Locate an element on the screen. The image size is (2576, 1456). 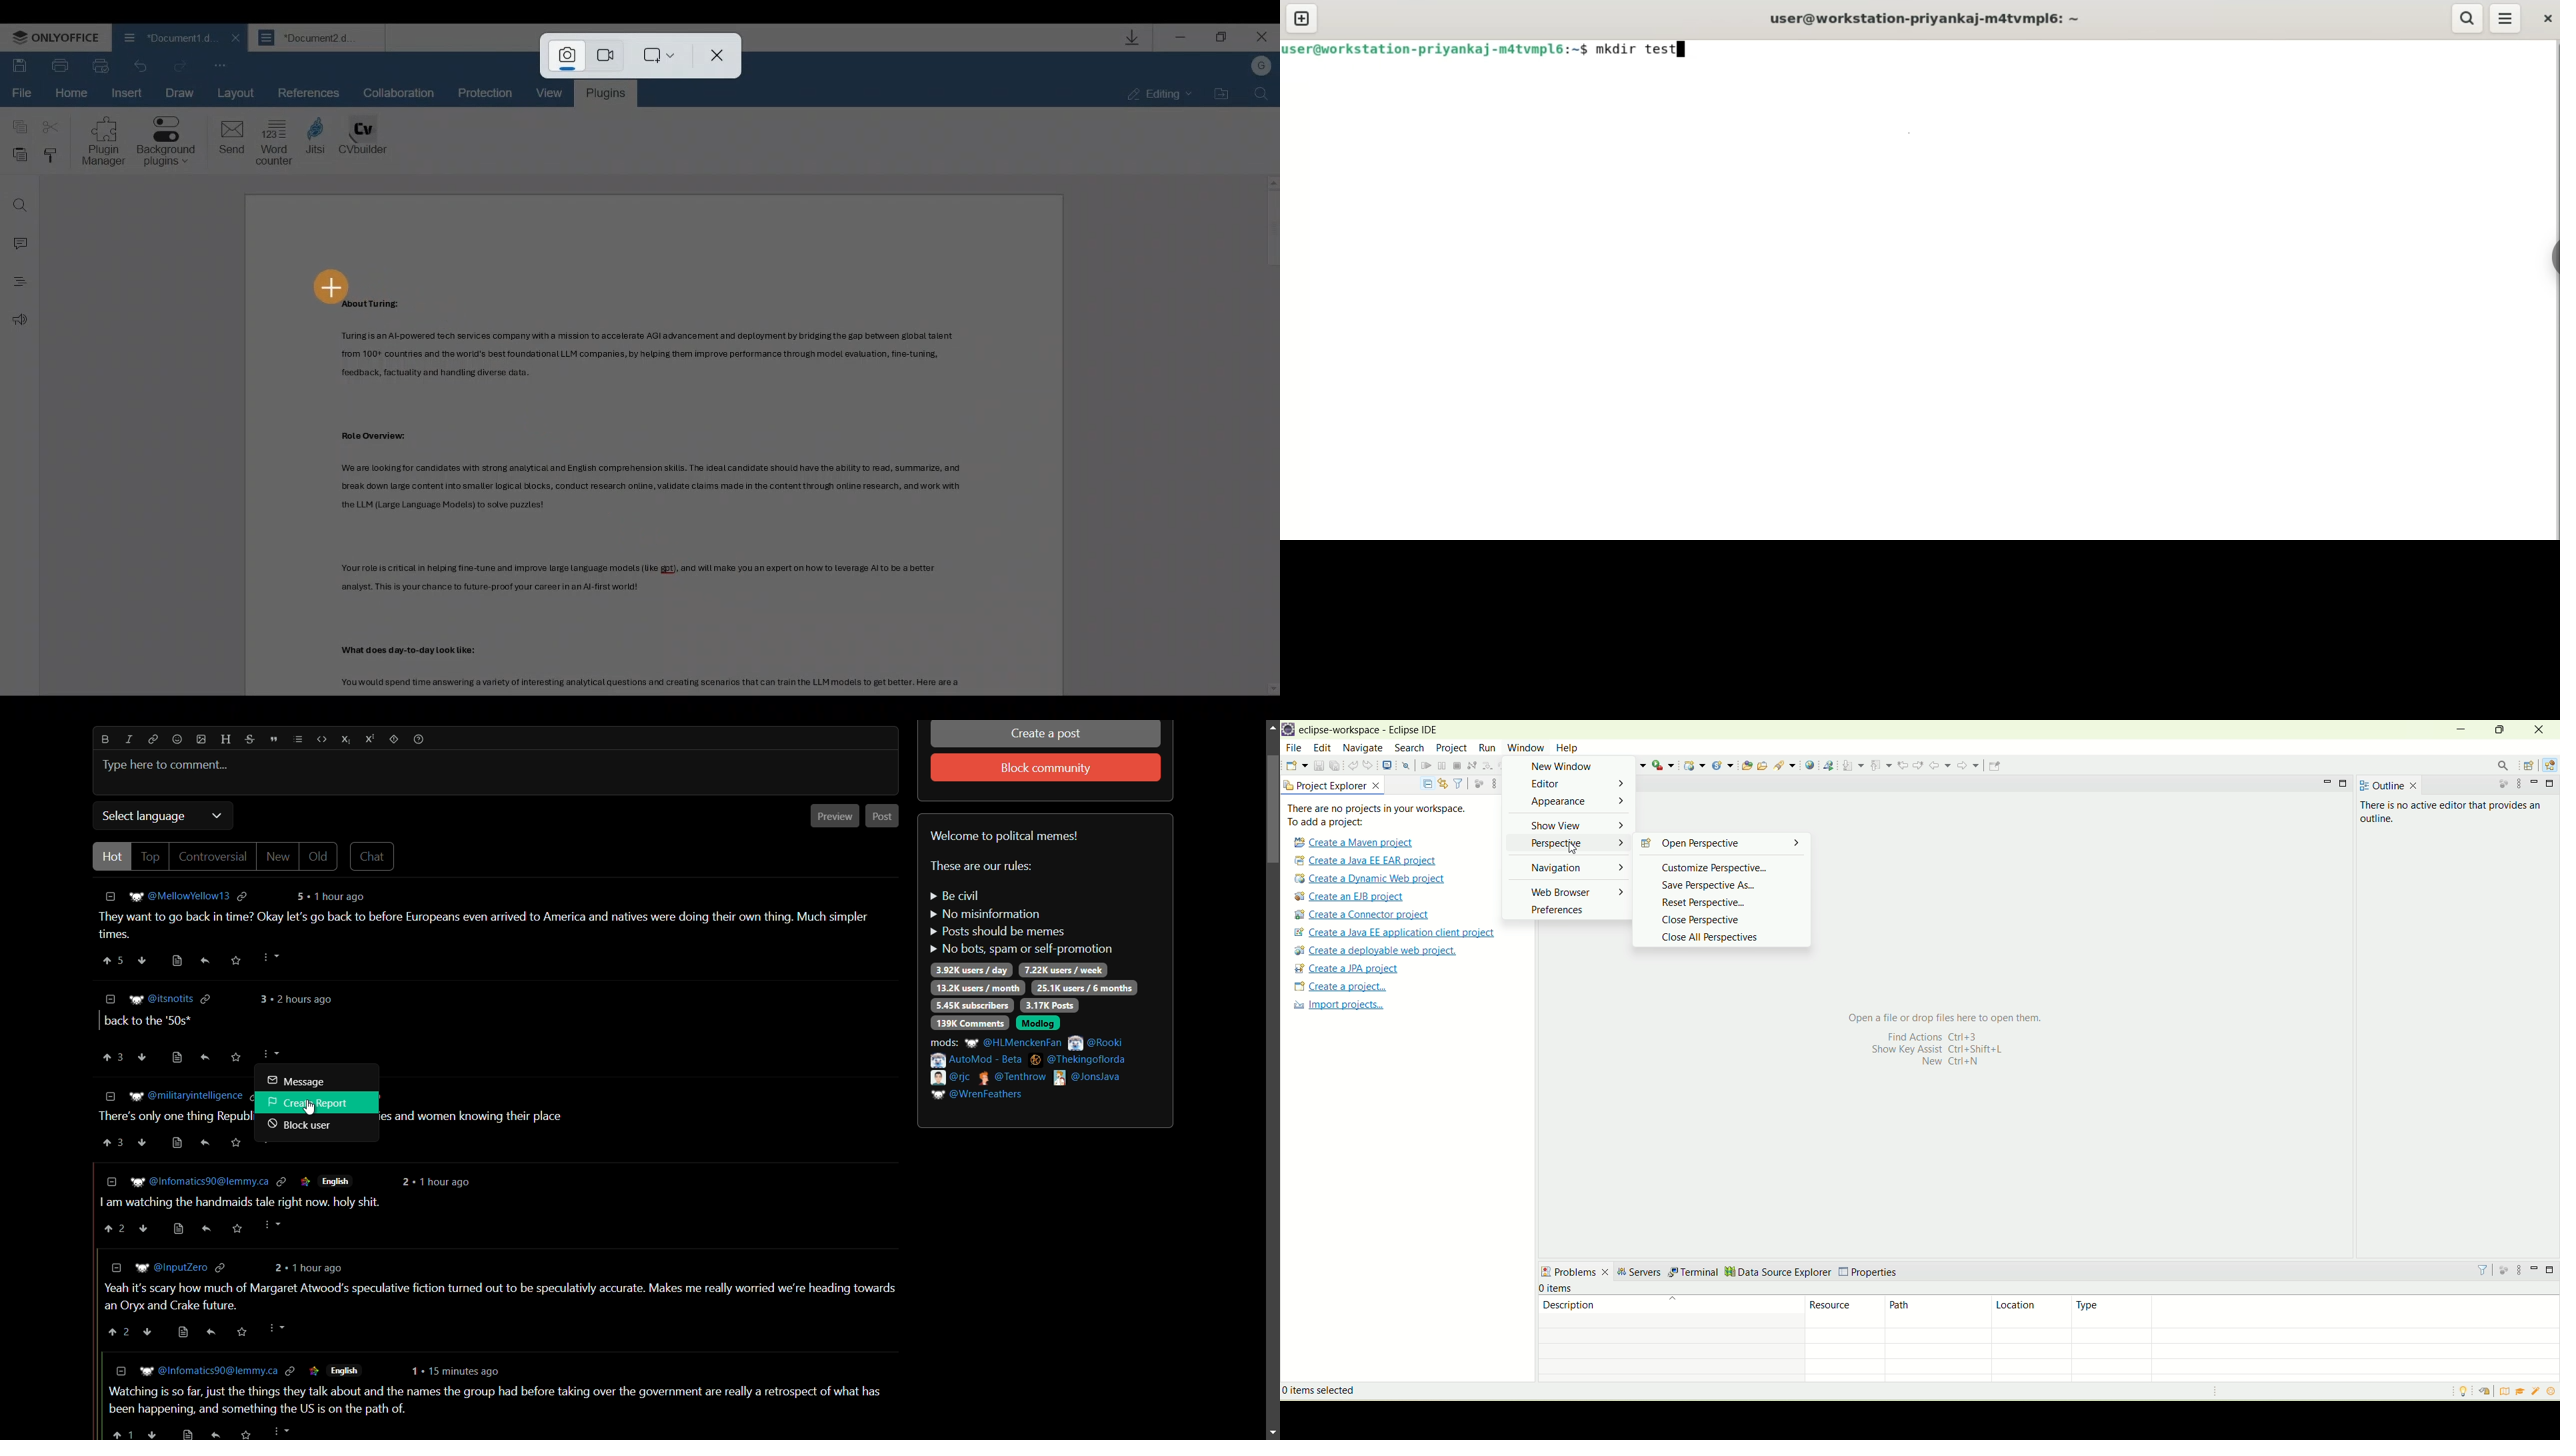
navigate is located at coordinates (1363, 749).